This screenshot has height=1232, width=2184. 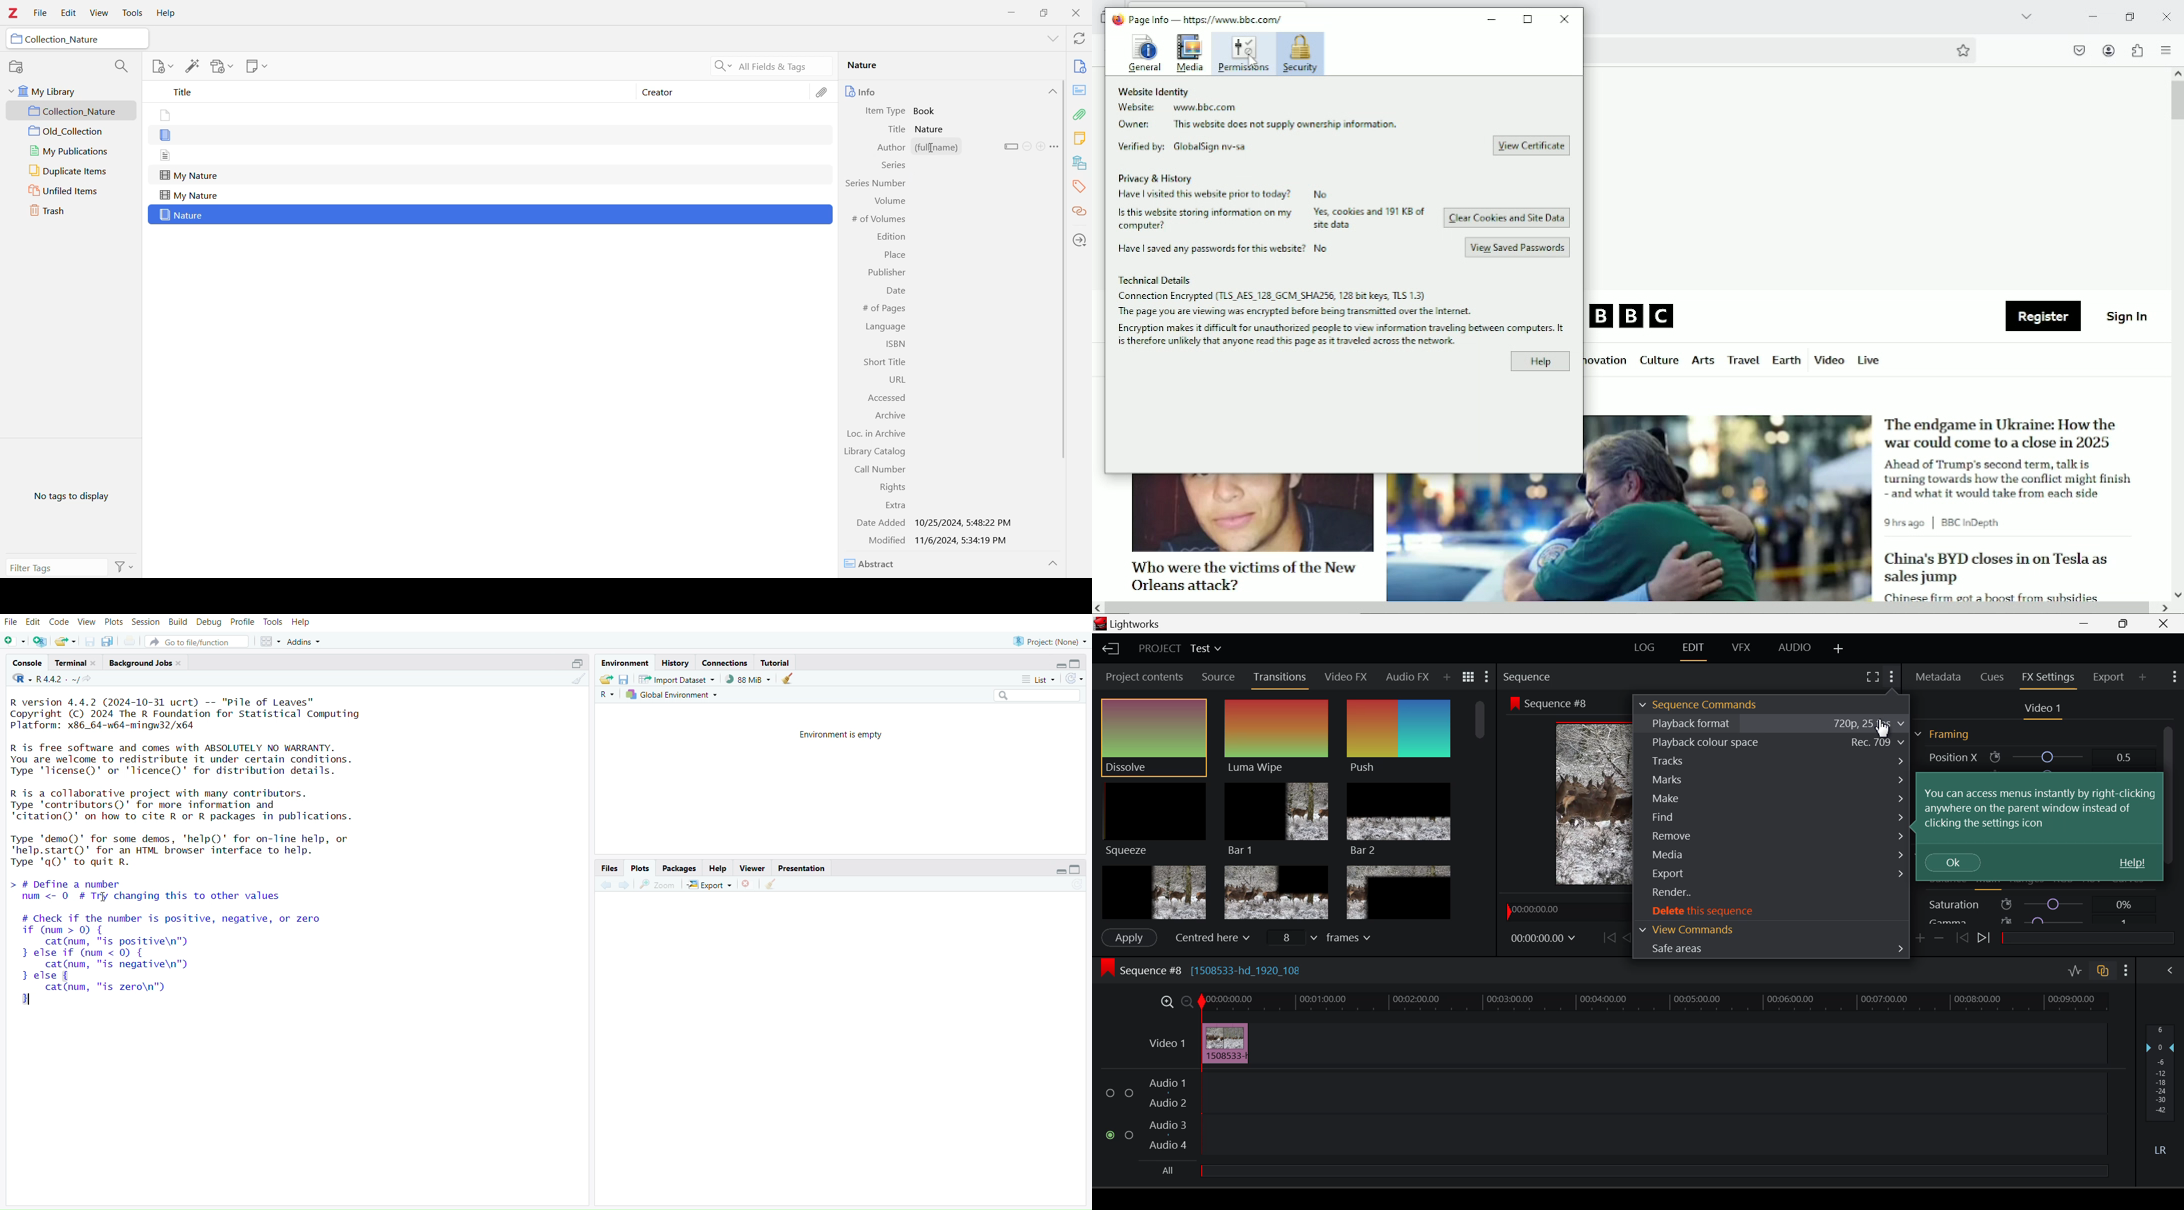 What do you see at coordinates (1079, 90) in the screenshot?
I see `Abstract` at bounding box center [1079, 90].